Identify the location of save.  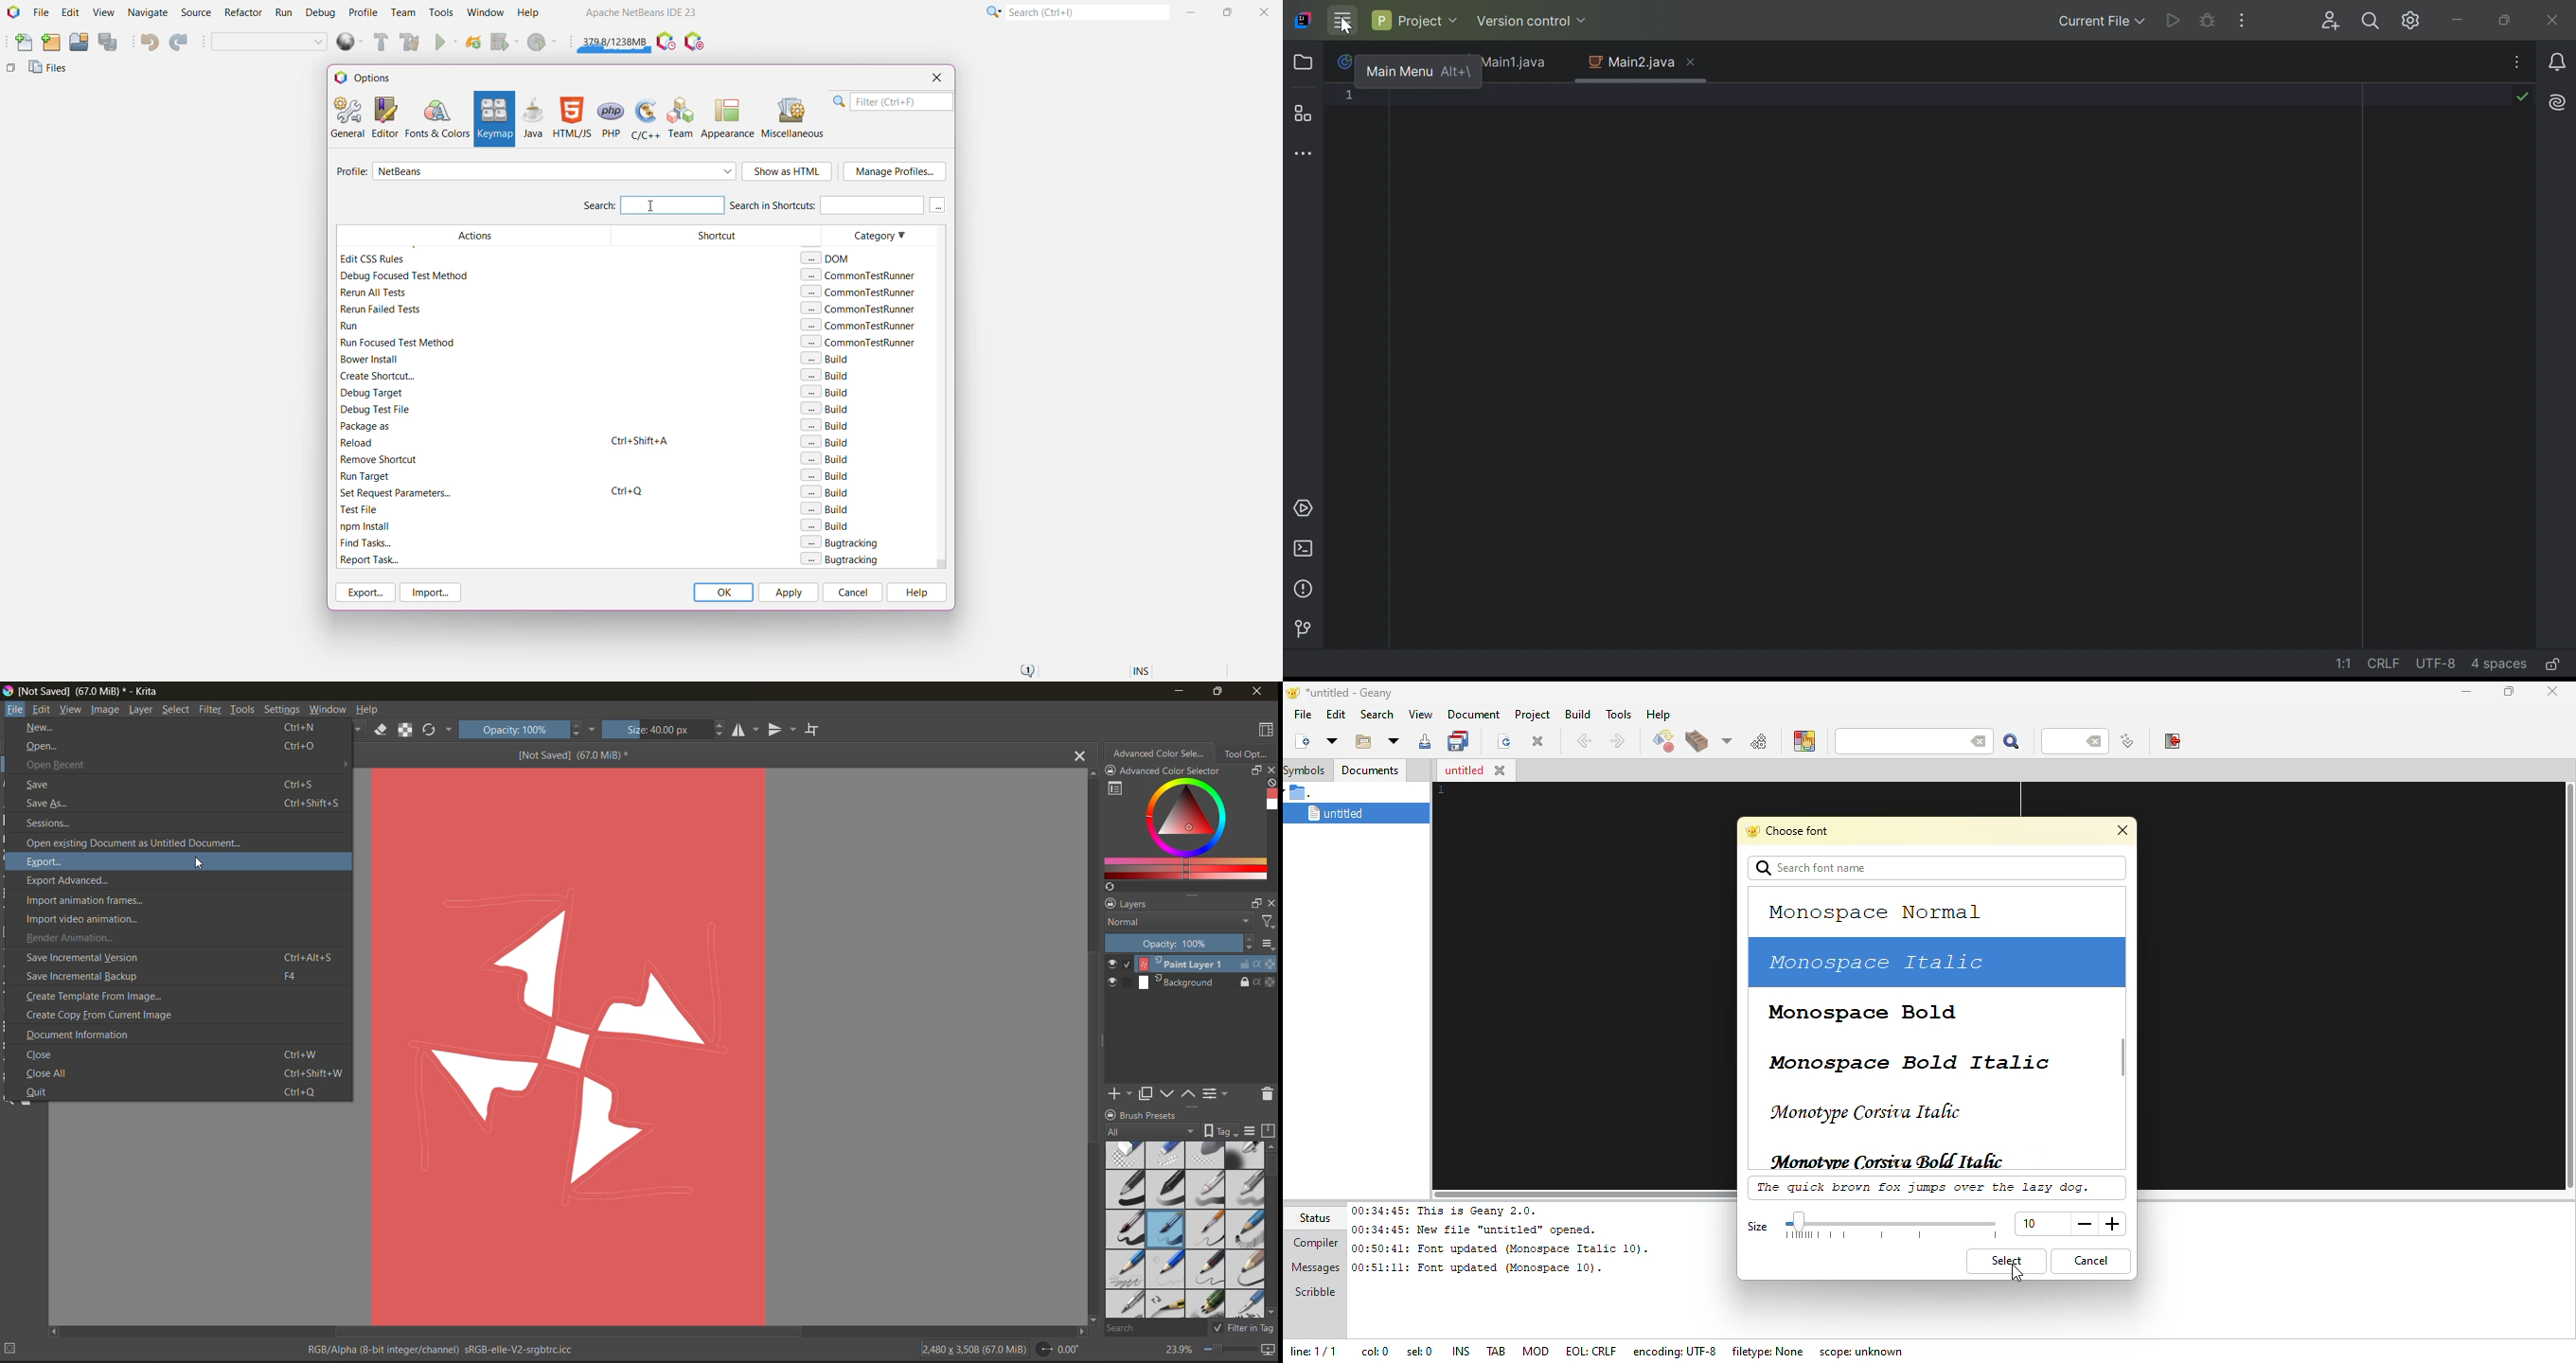
(176, 784).